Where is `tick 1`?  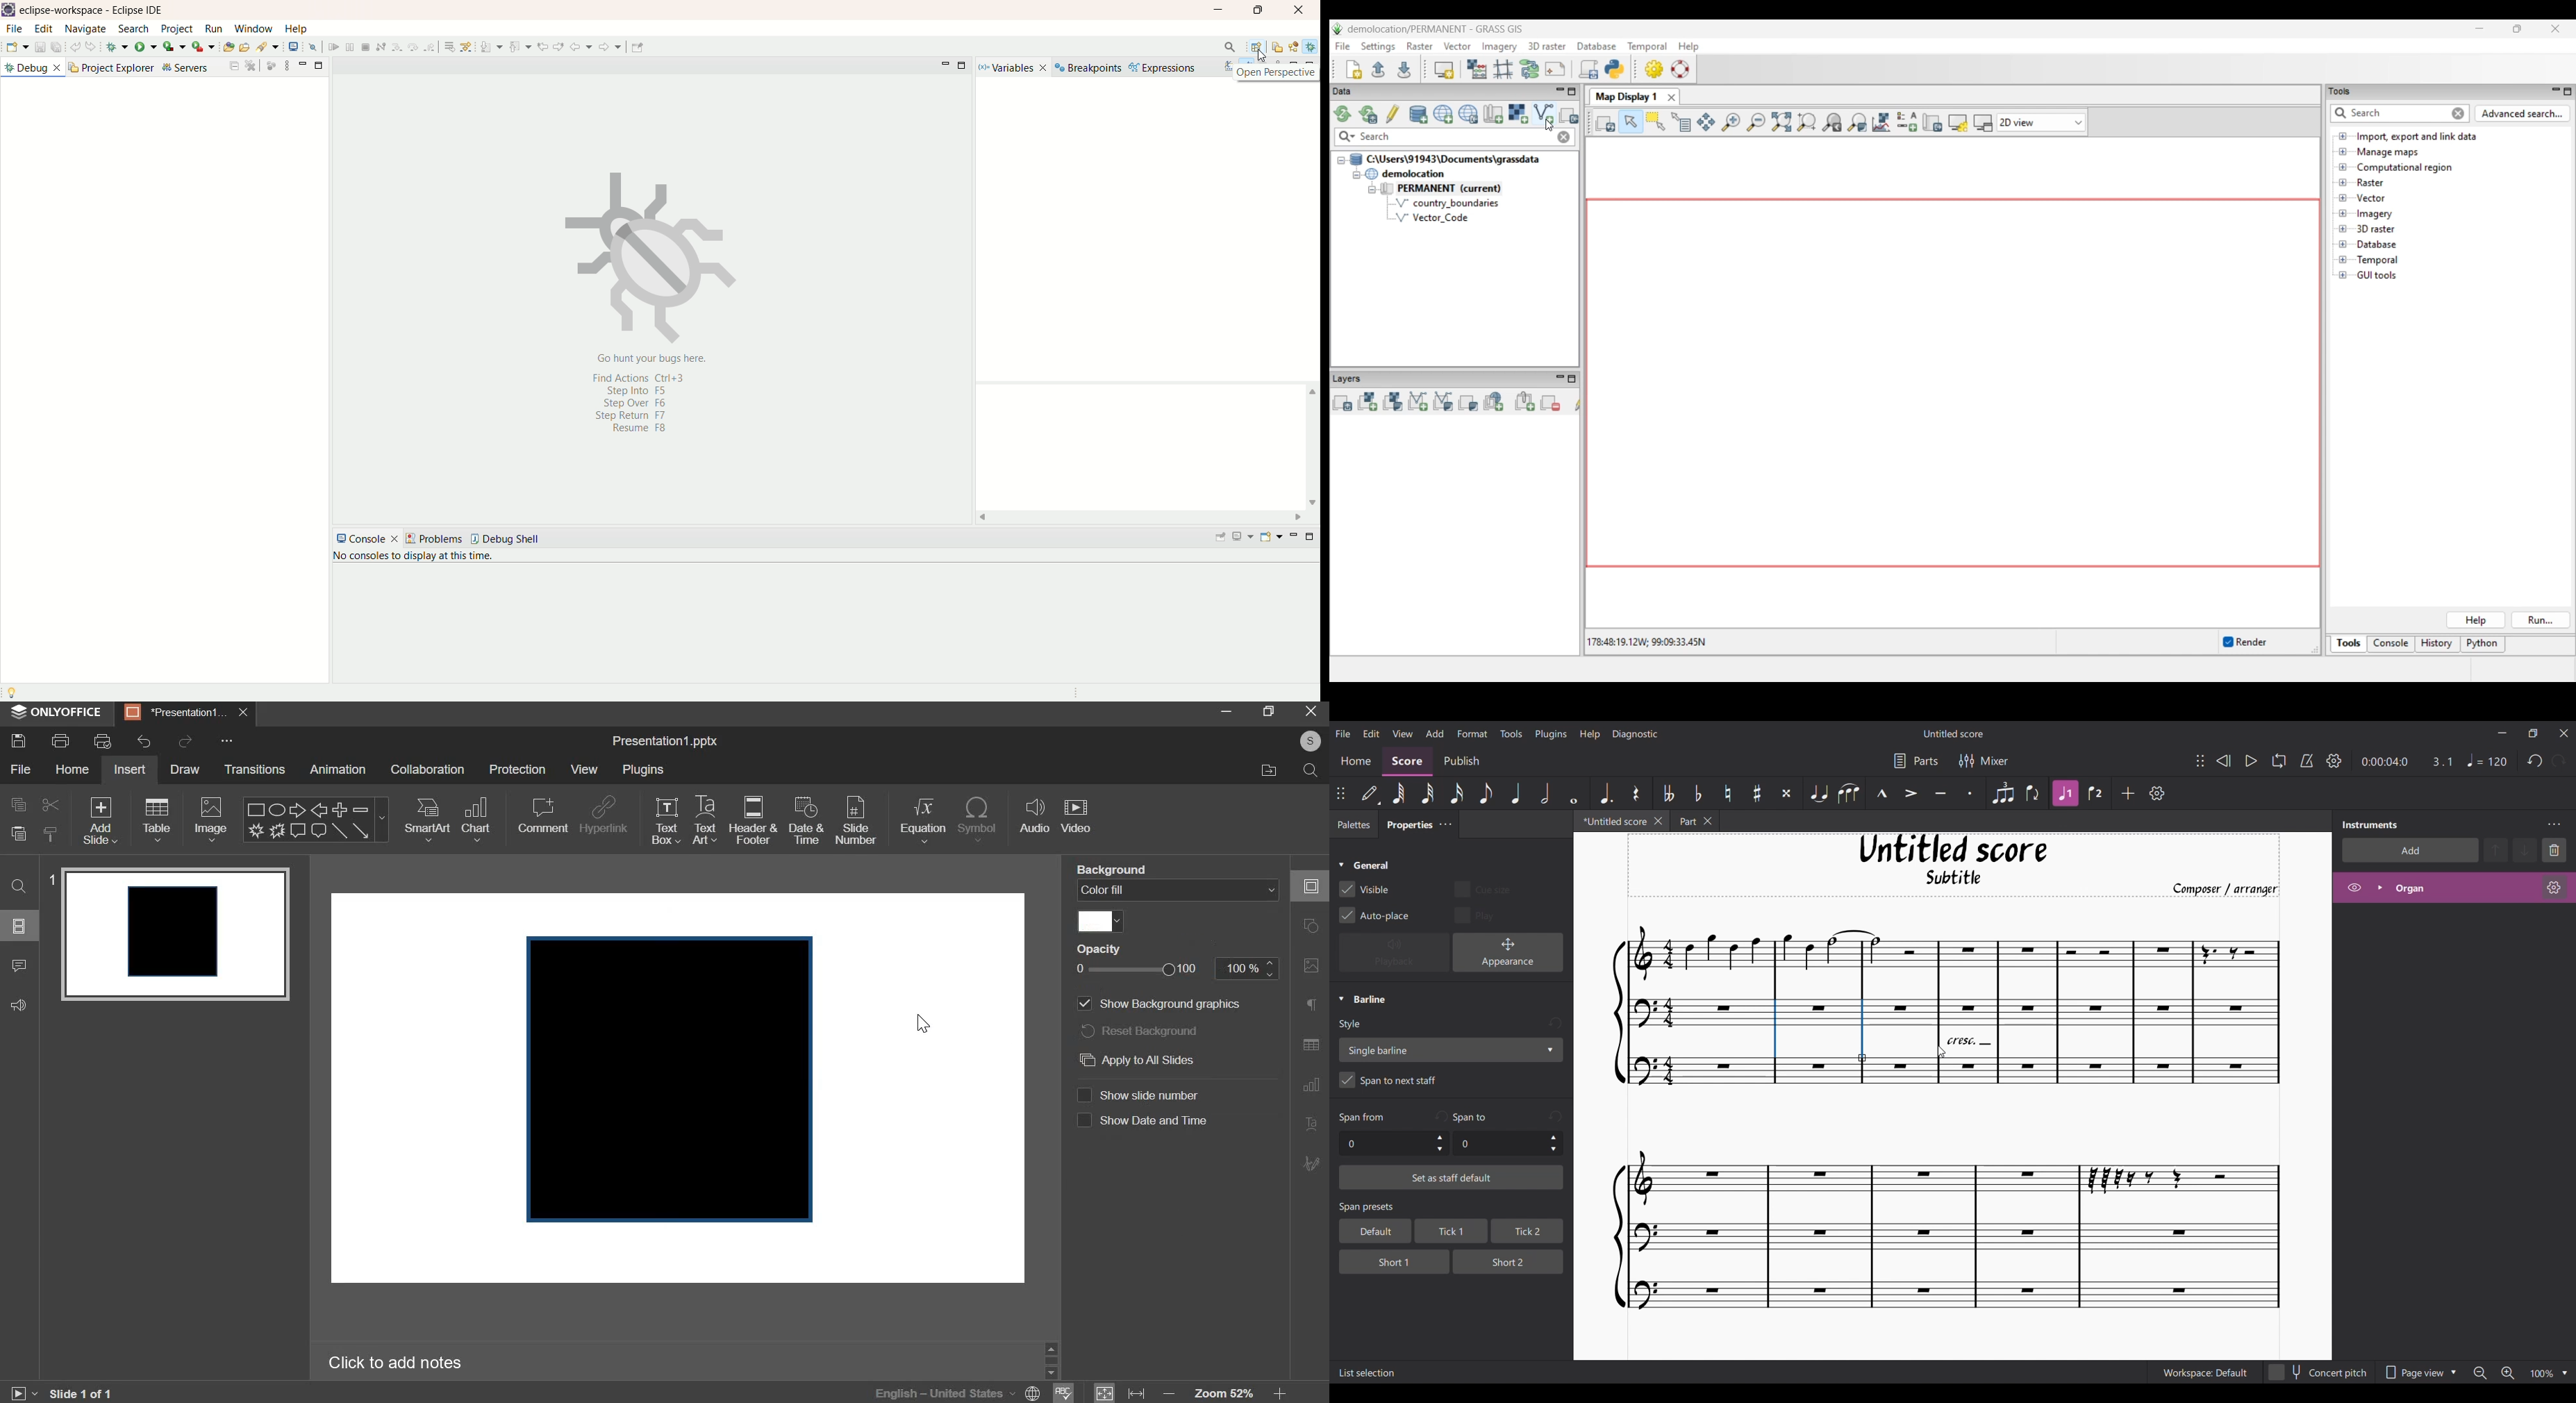 tick 1 is located at coordinates (1449, 1232).